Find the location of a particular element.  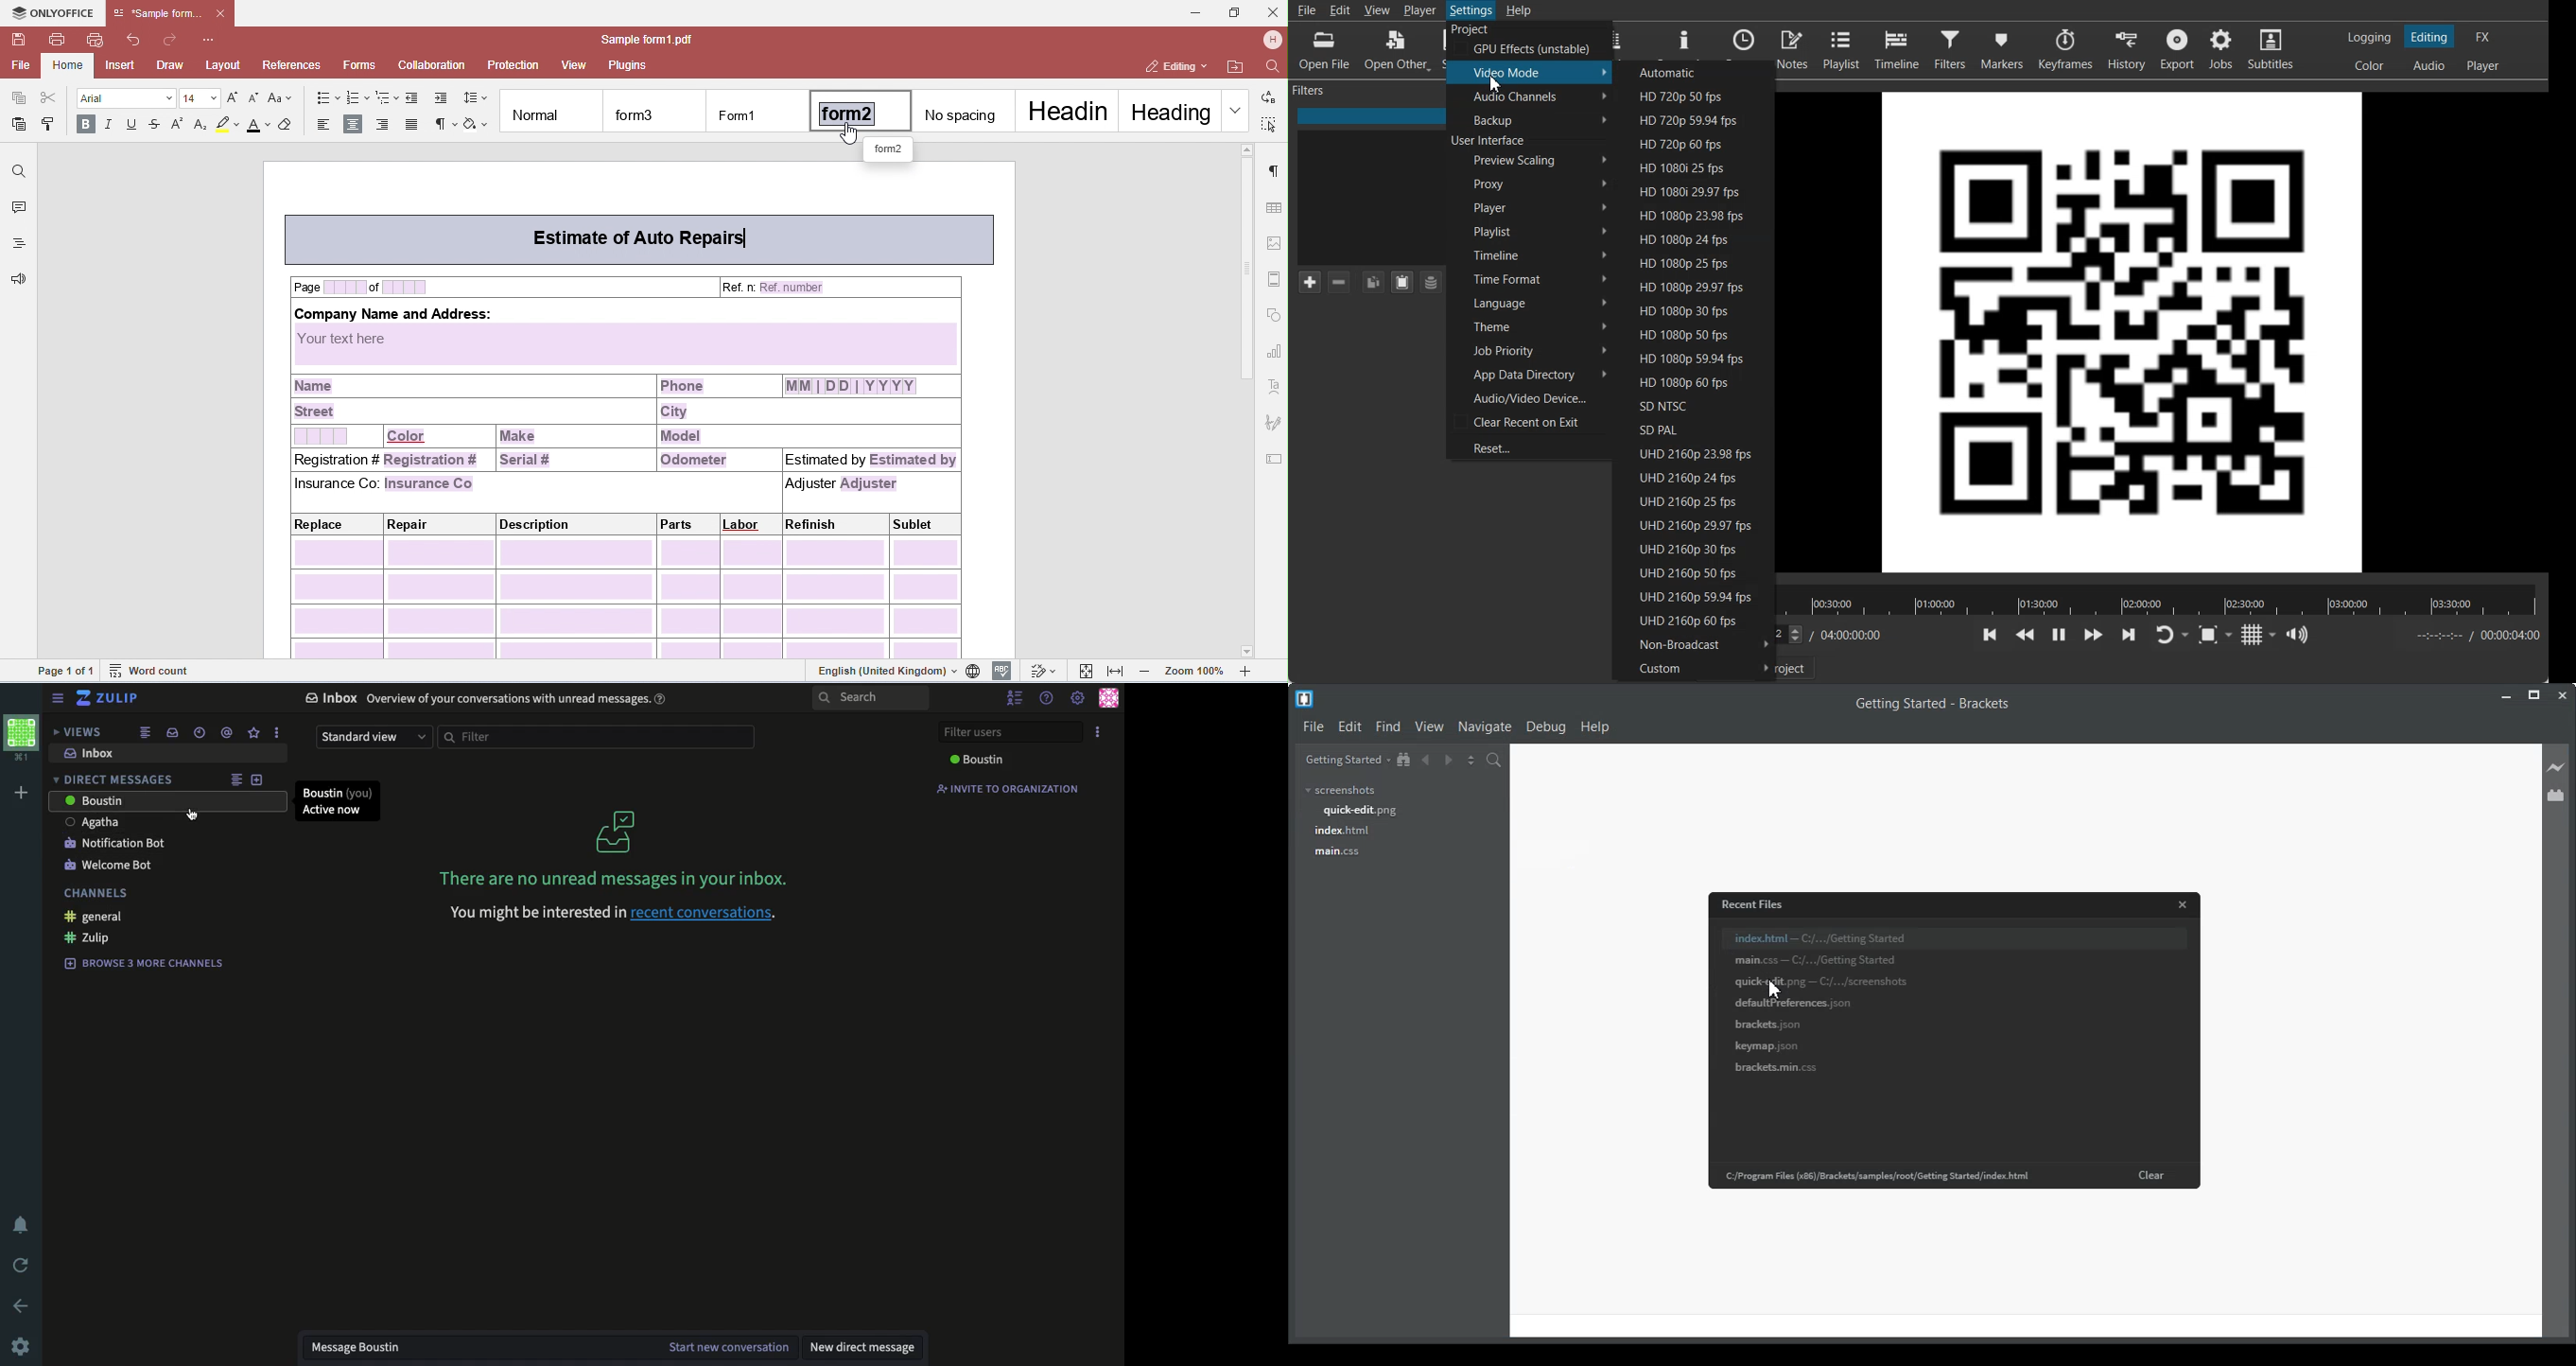

UHD 2160p 23.98 fps is located at coordinates (1687, 453).